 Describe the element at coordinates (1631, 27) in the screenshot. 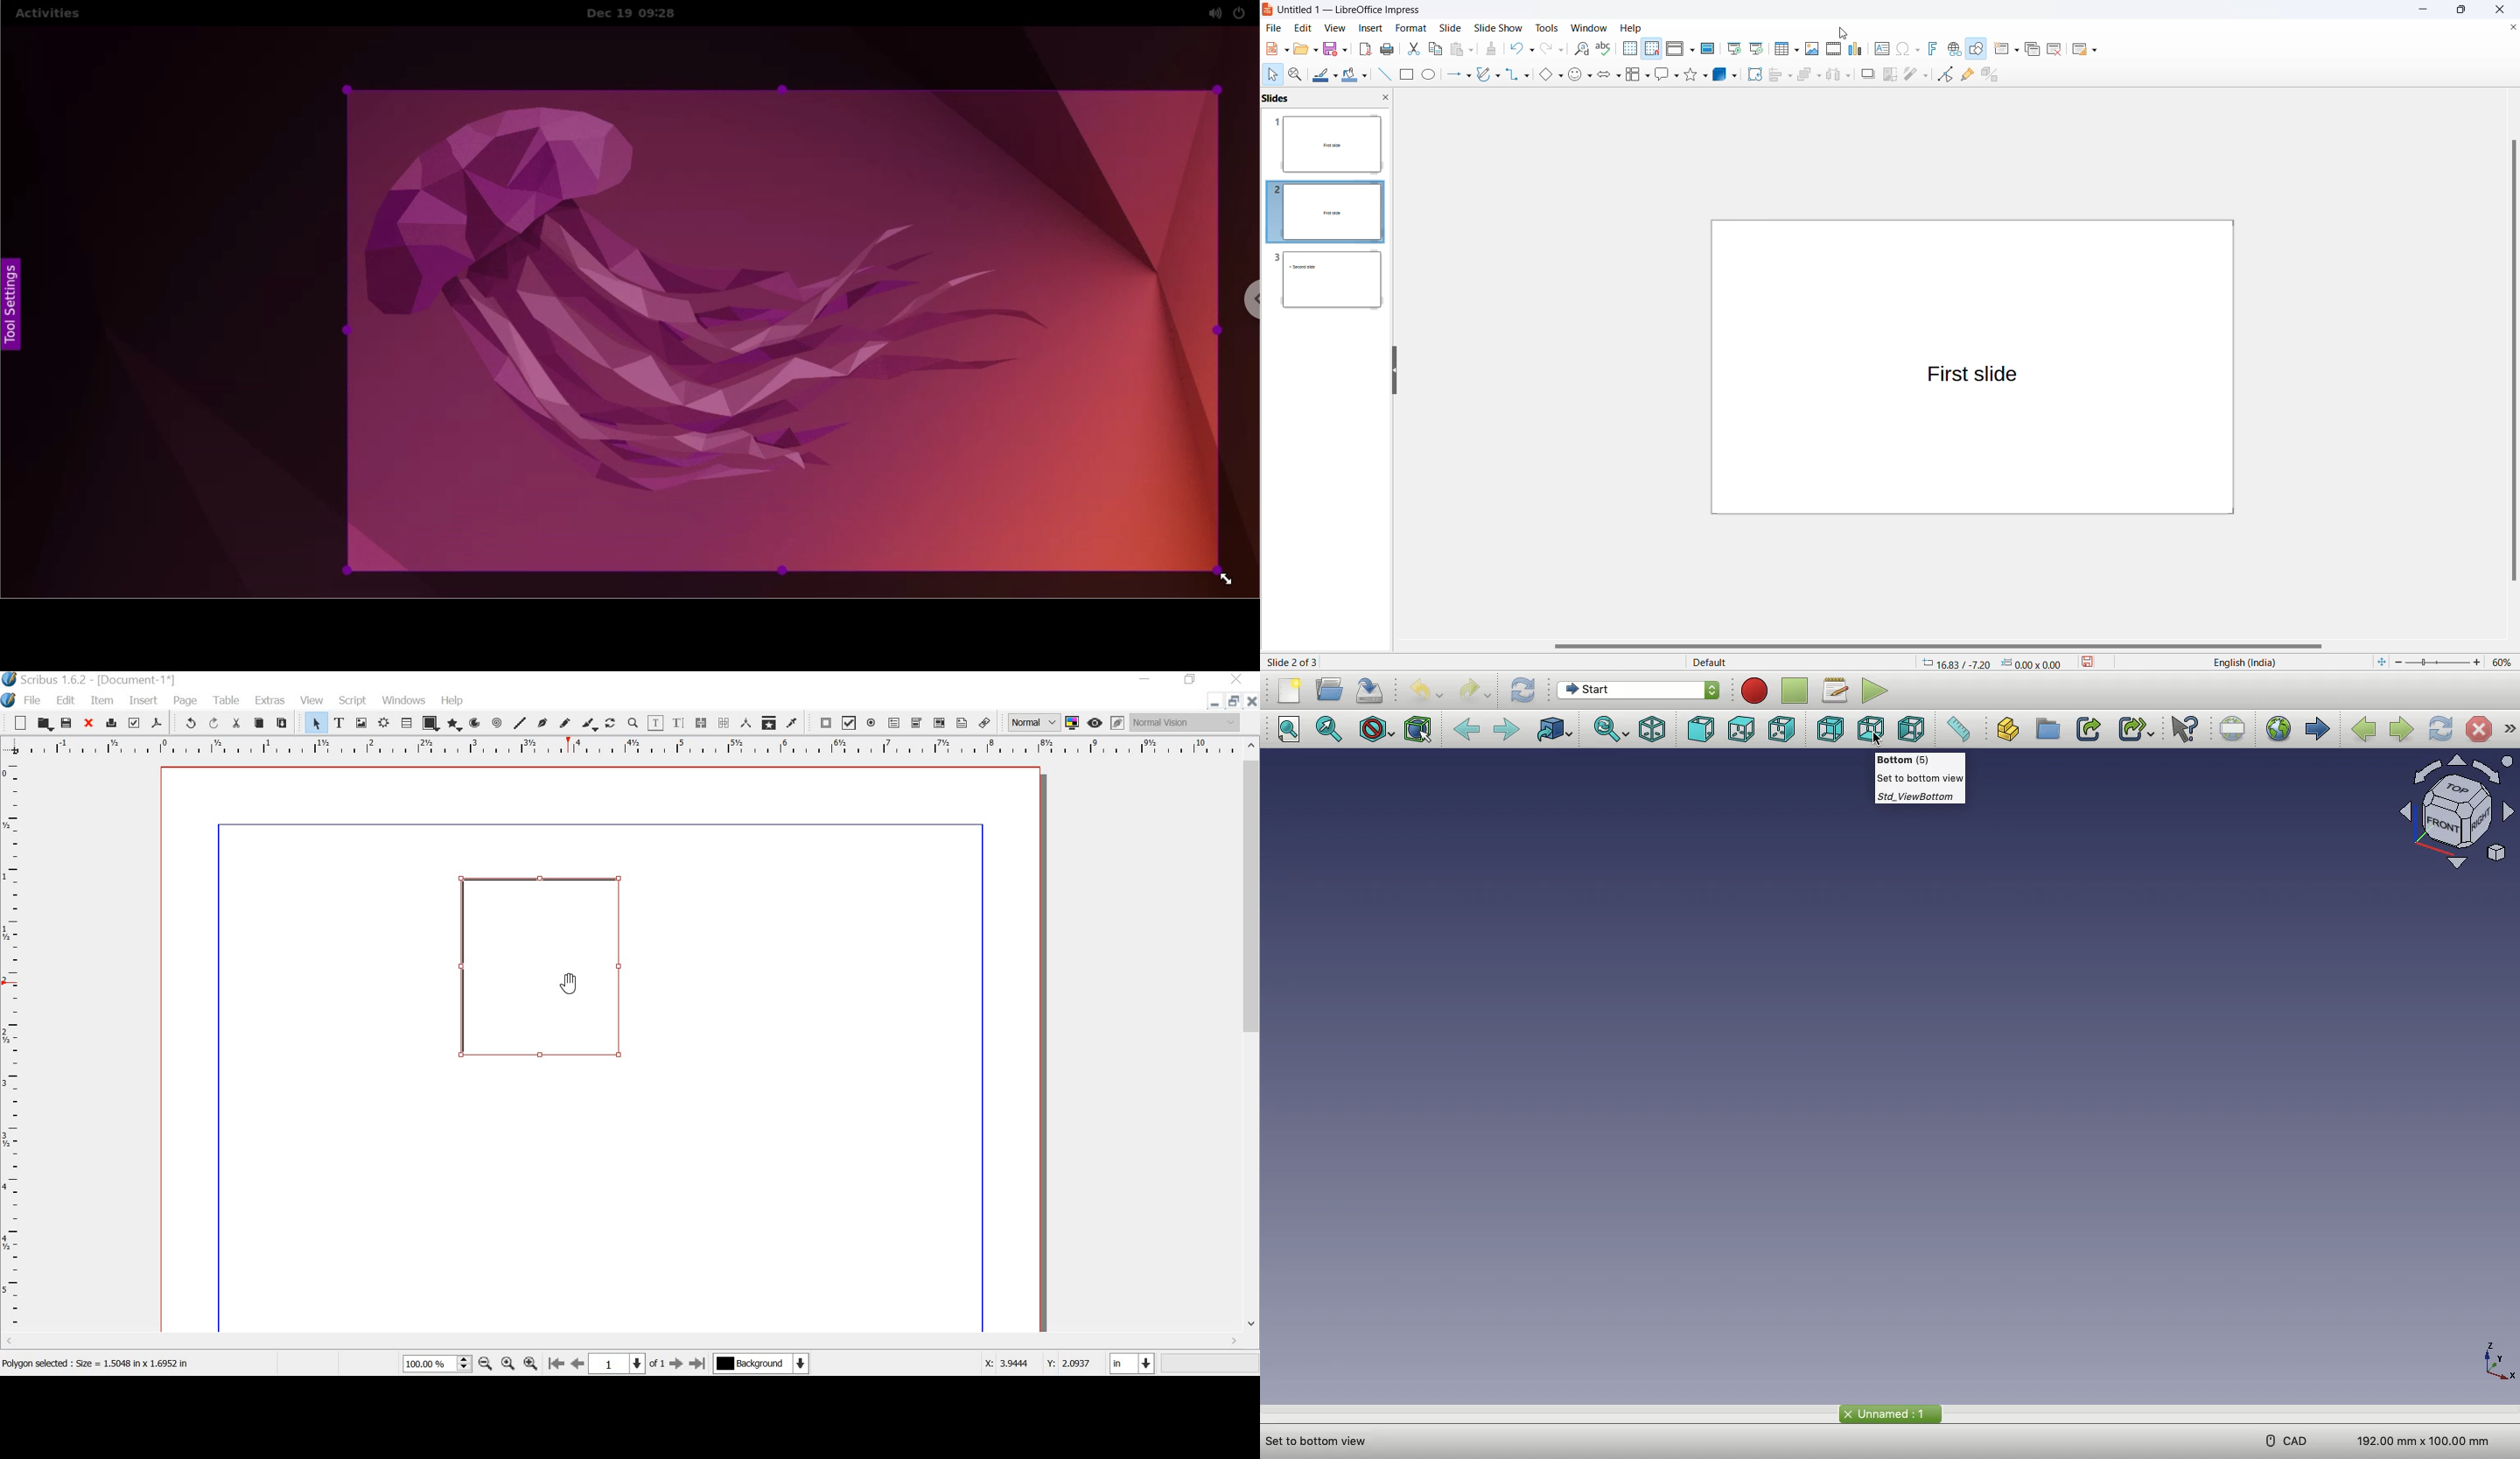

I see `help` at that location.